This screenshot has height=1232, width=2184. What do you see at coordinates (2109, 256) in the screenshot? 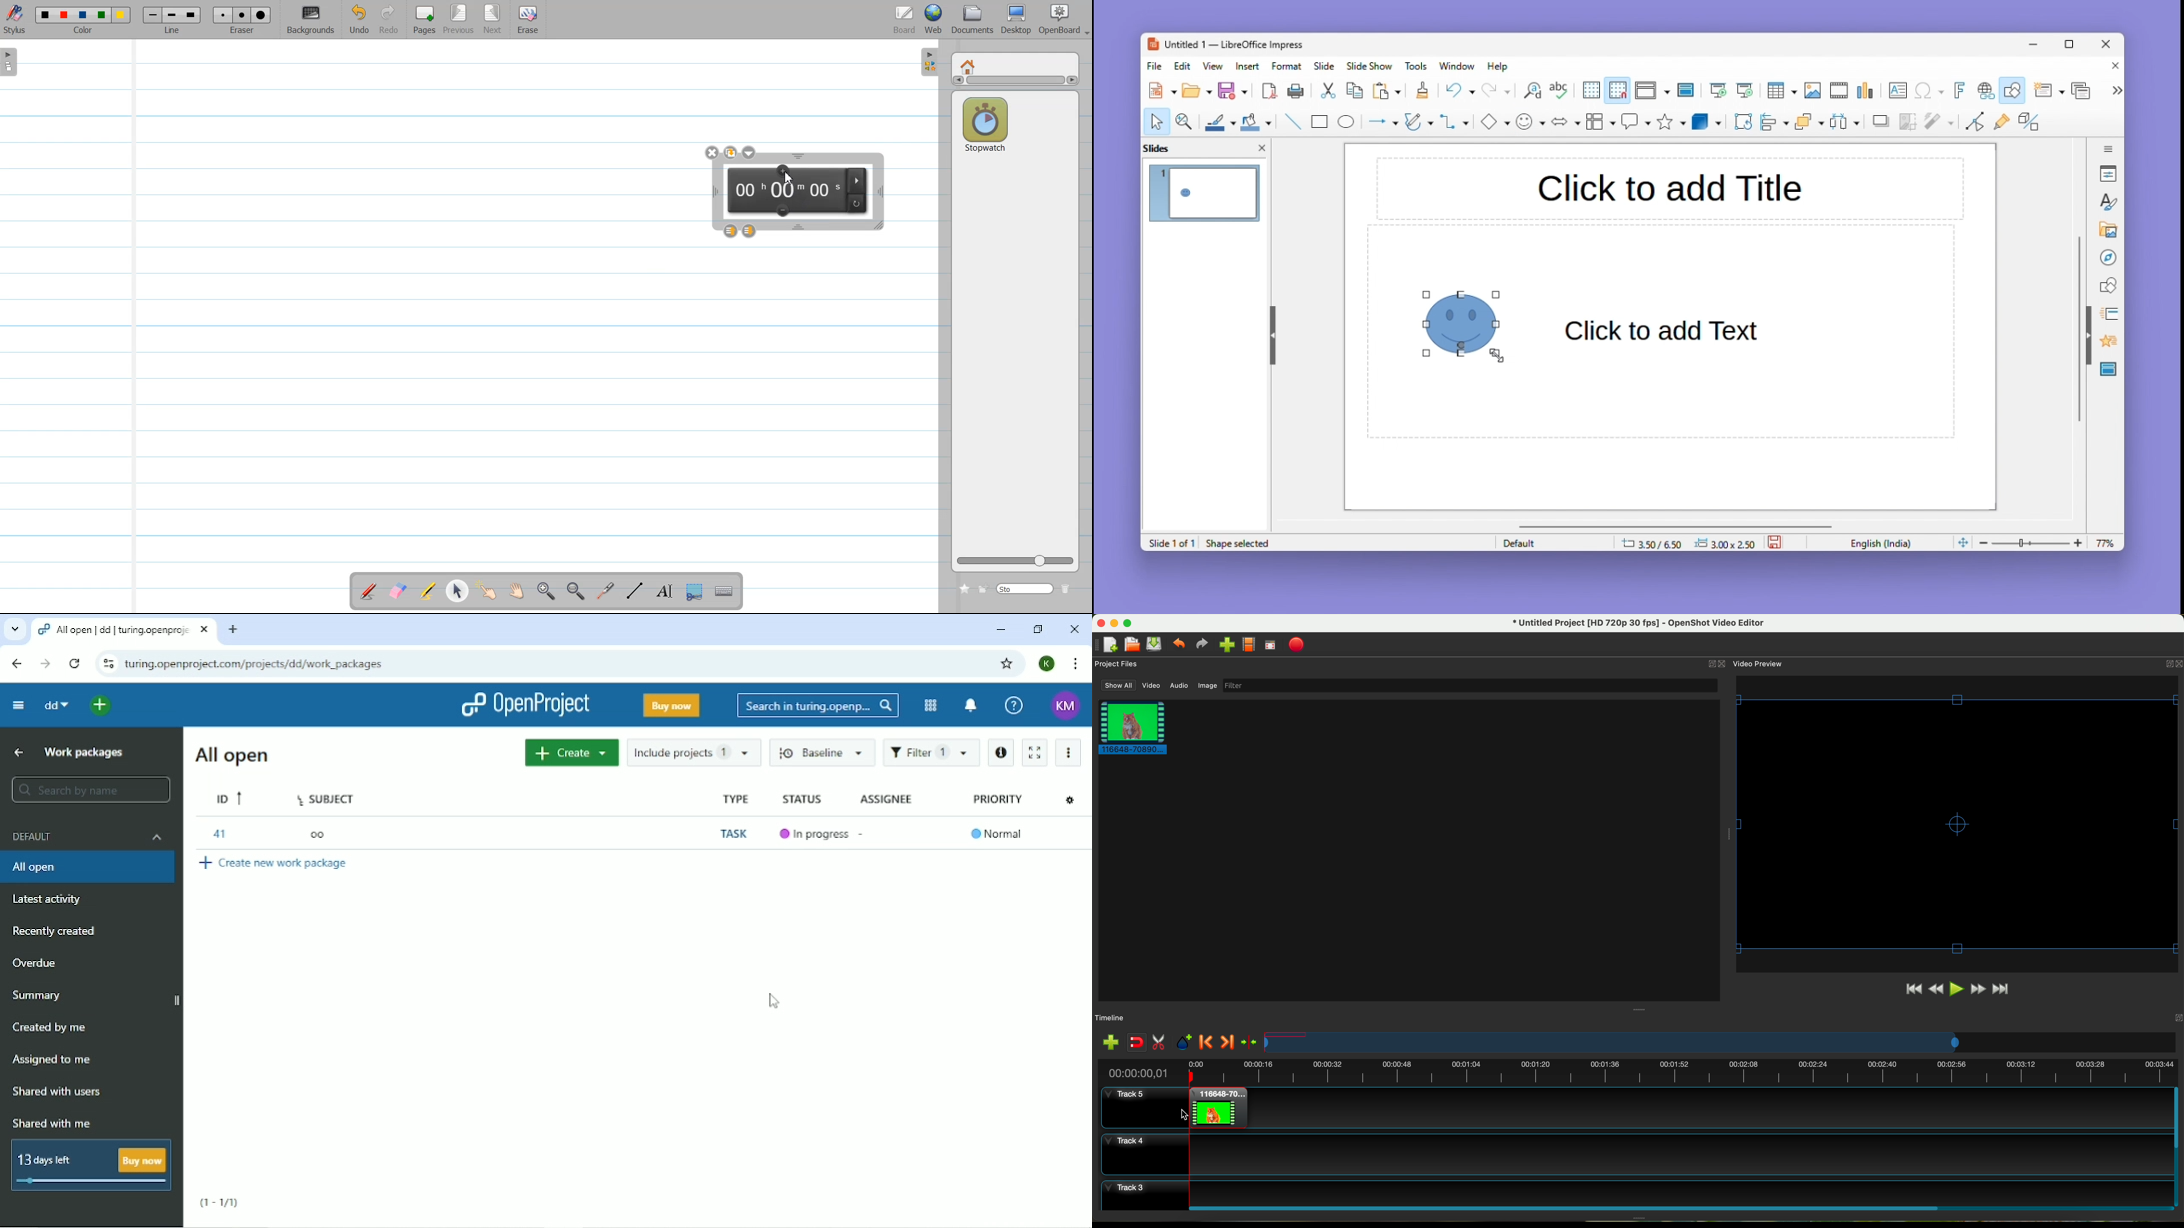
I see `Navigator` at bounding box center [2109, 256].